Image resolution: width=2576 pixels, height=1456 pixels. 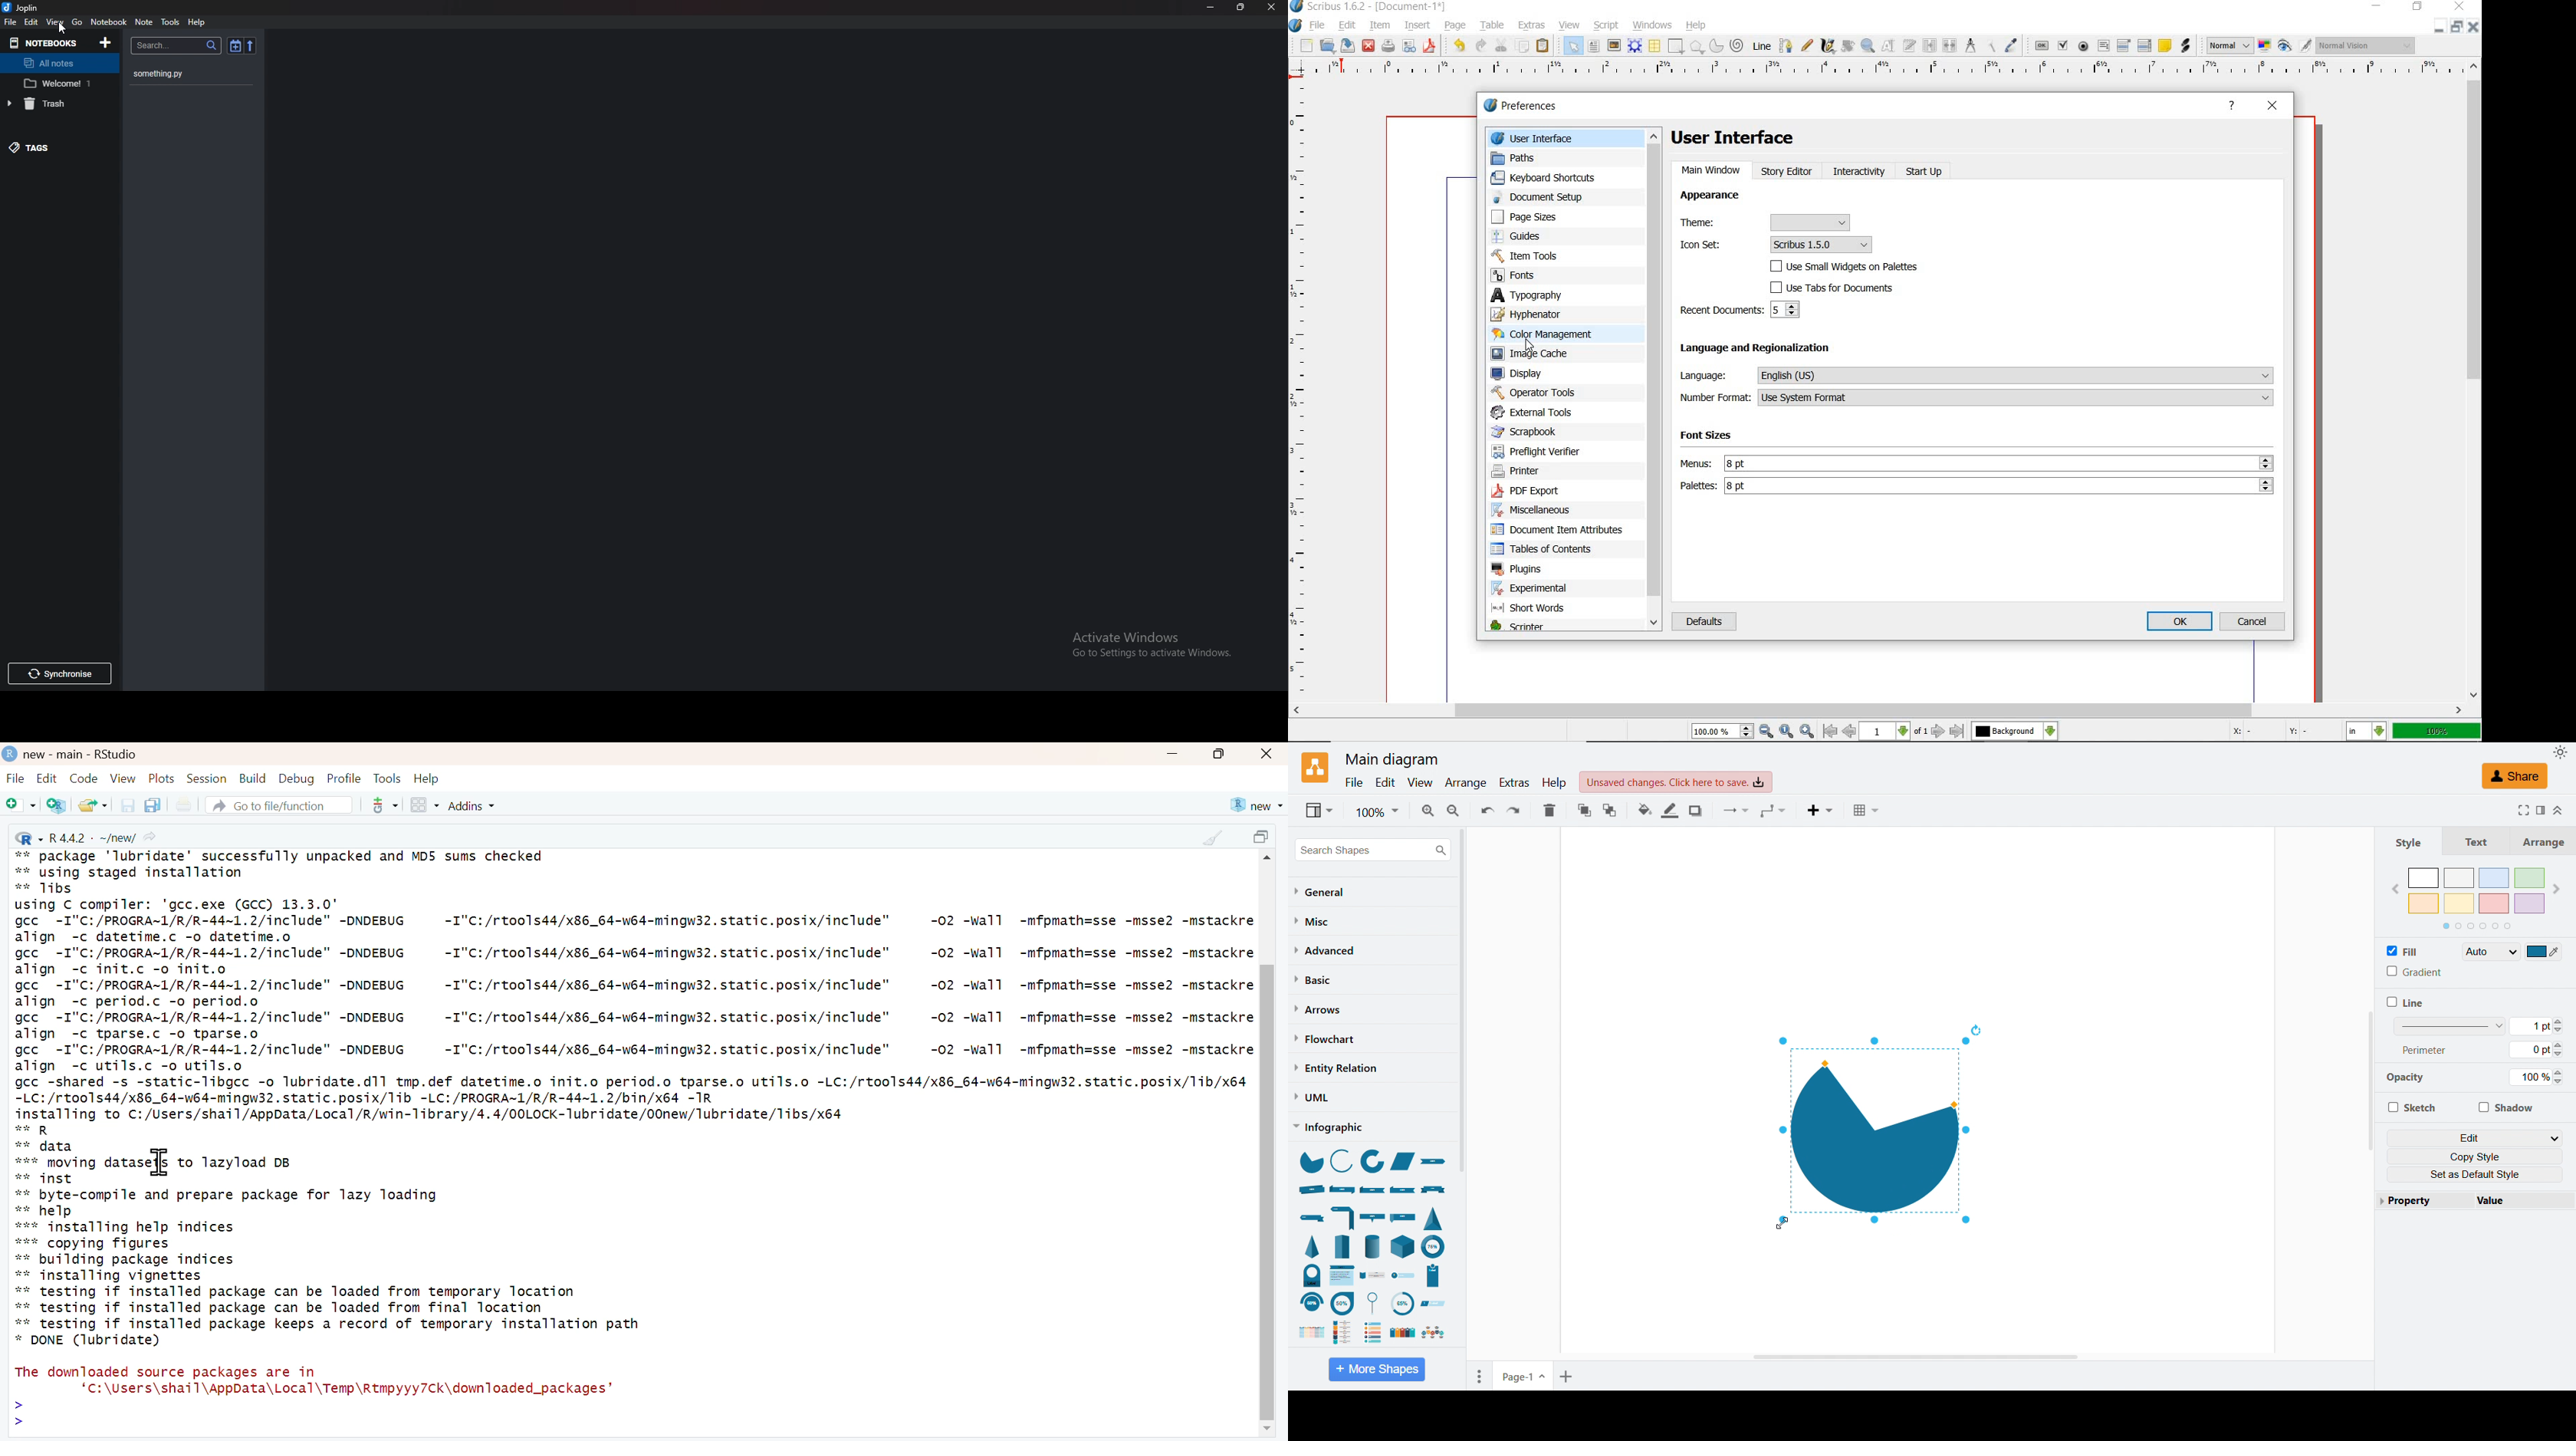 What do you see at coordinates (55, 23) in the screenshot?
I see `view` at bounding box center [55, 23].